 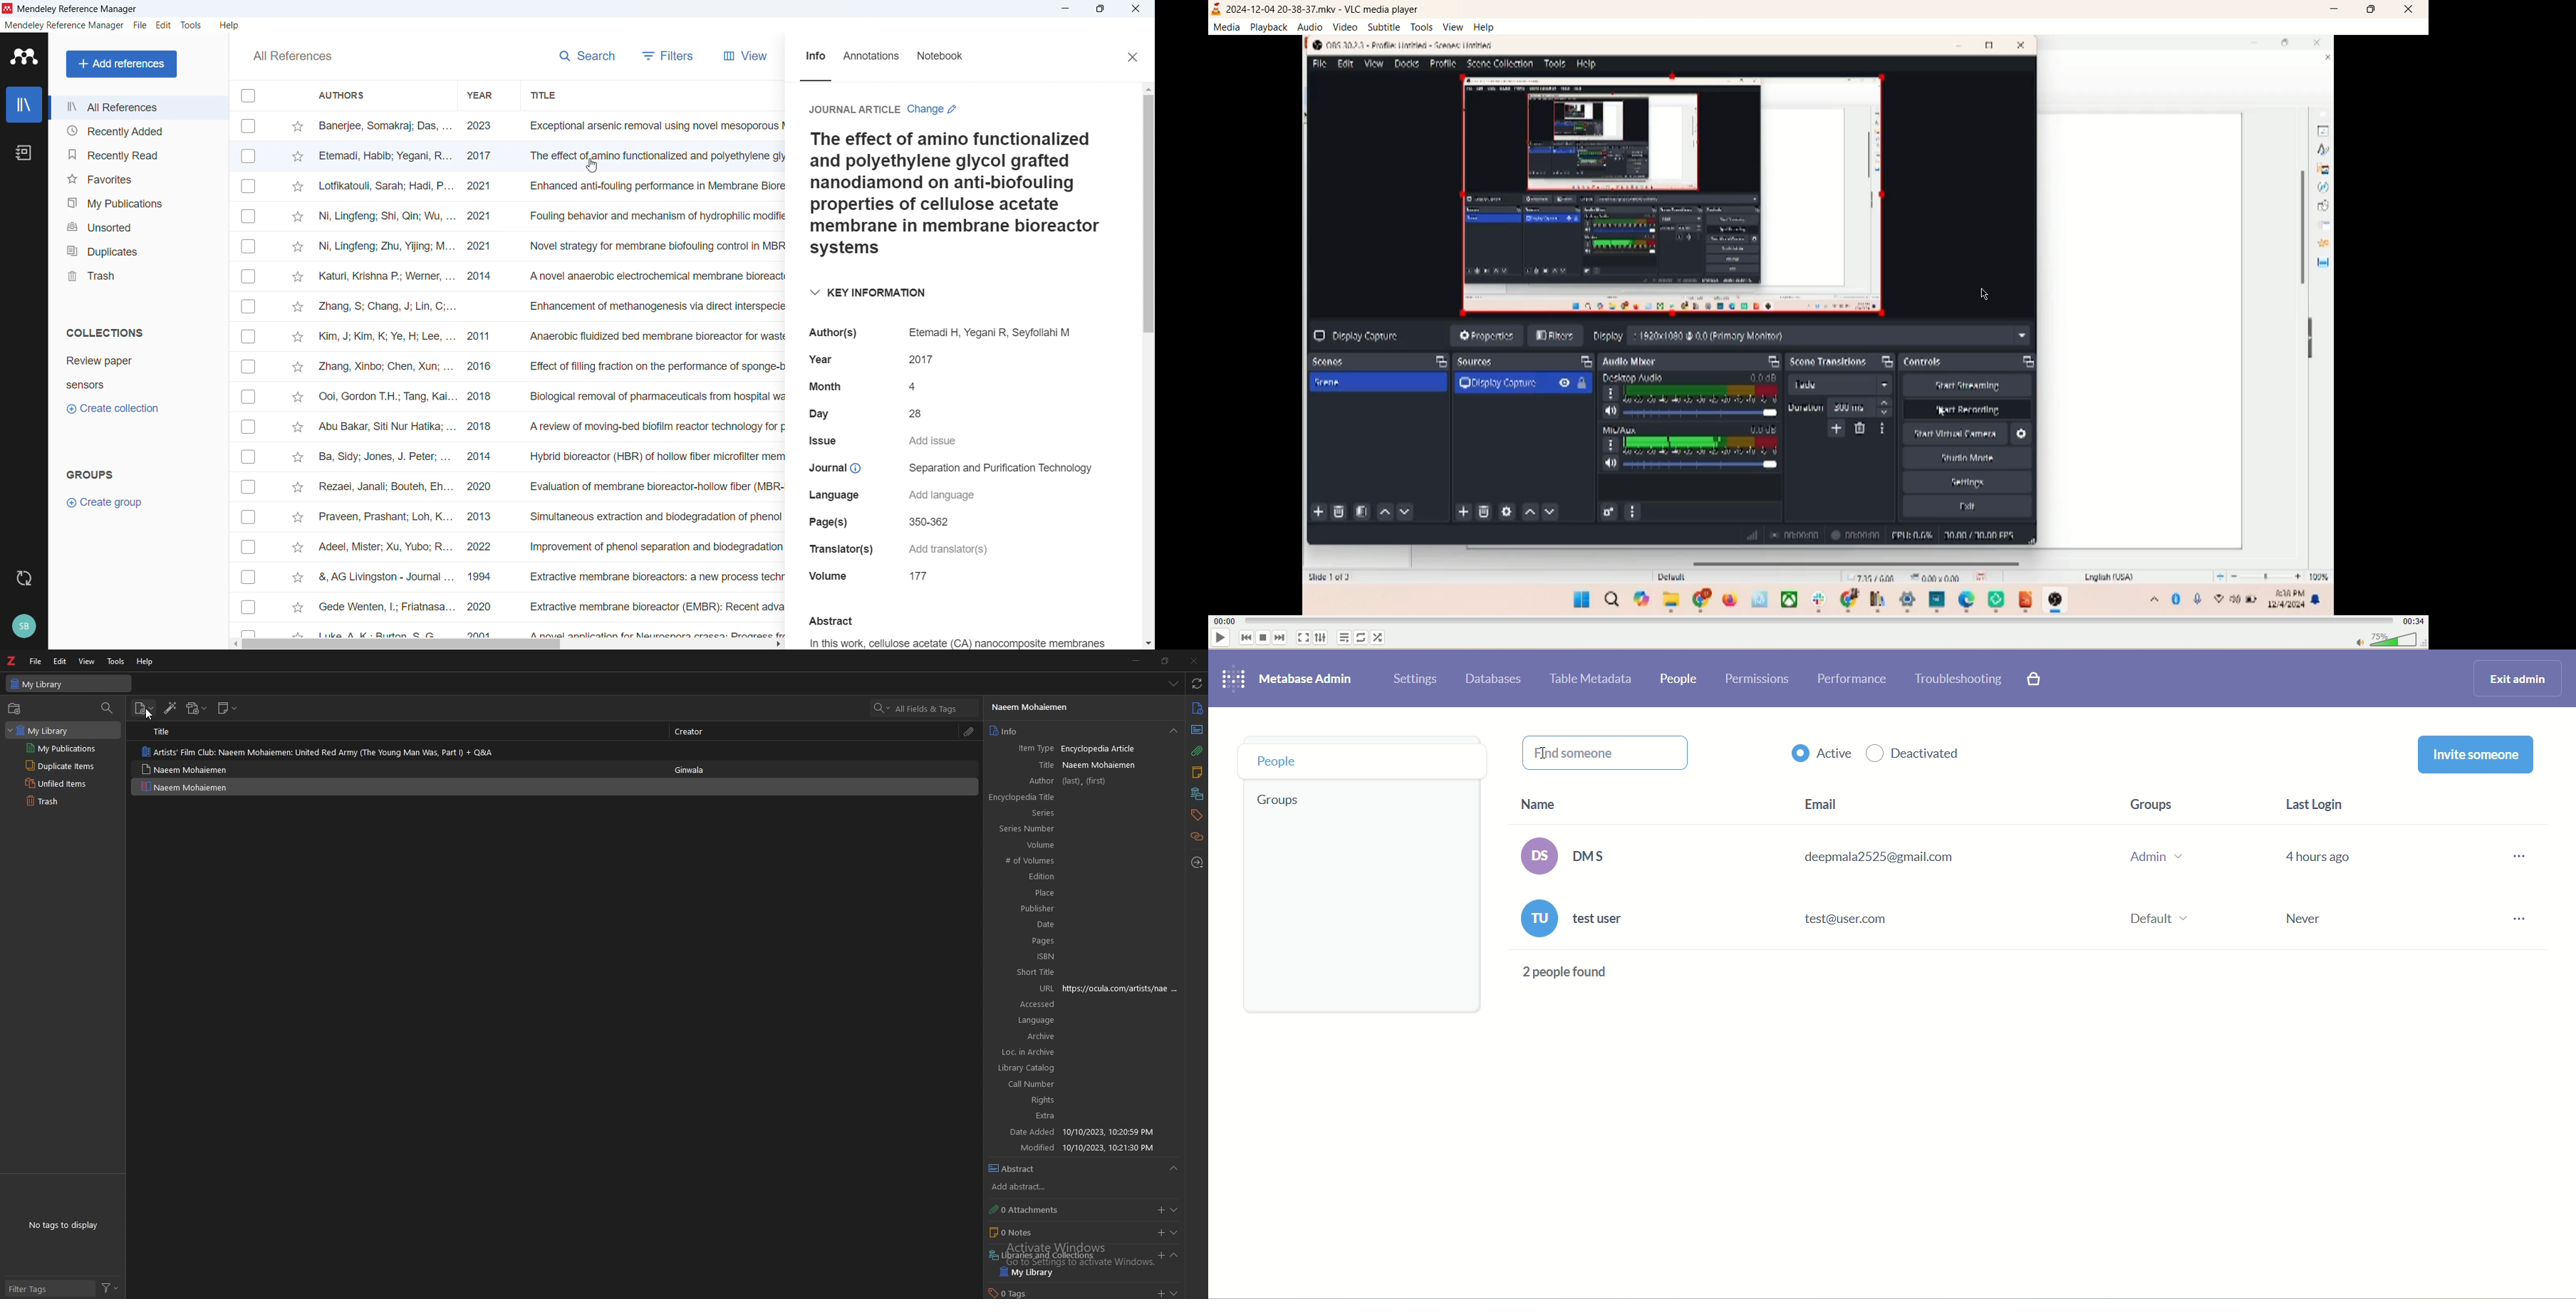 I want to click on played time, so click(x=1226, y=621).